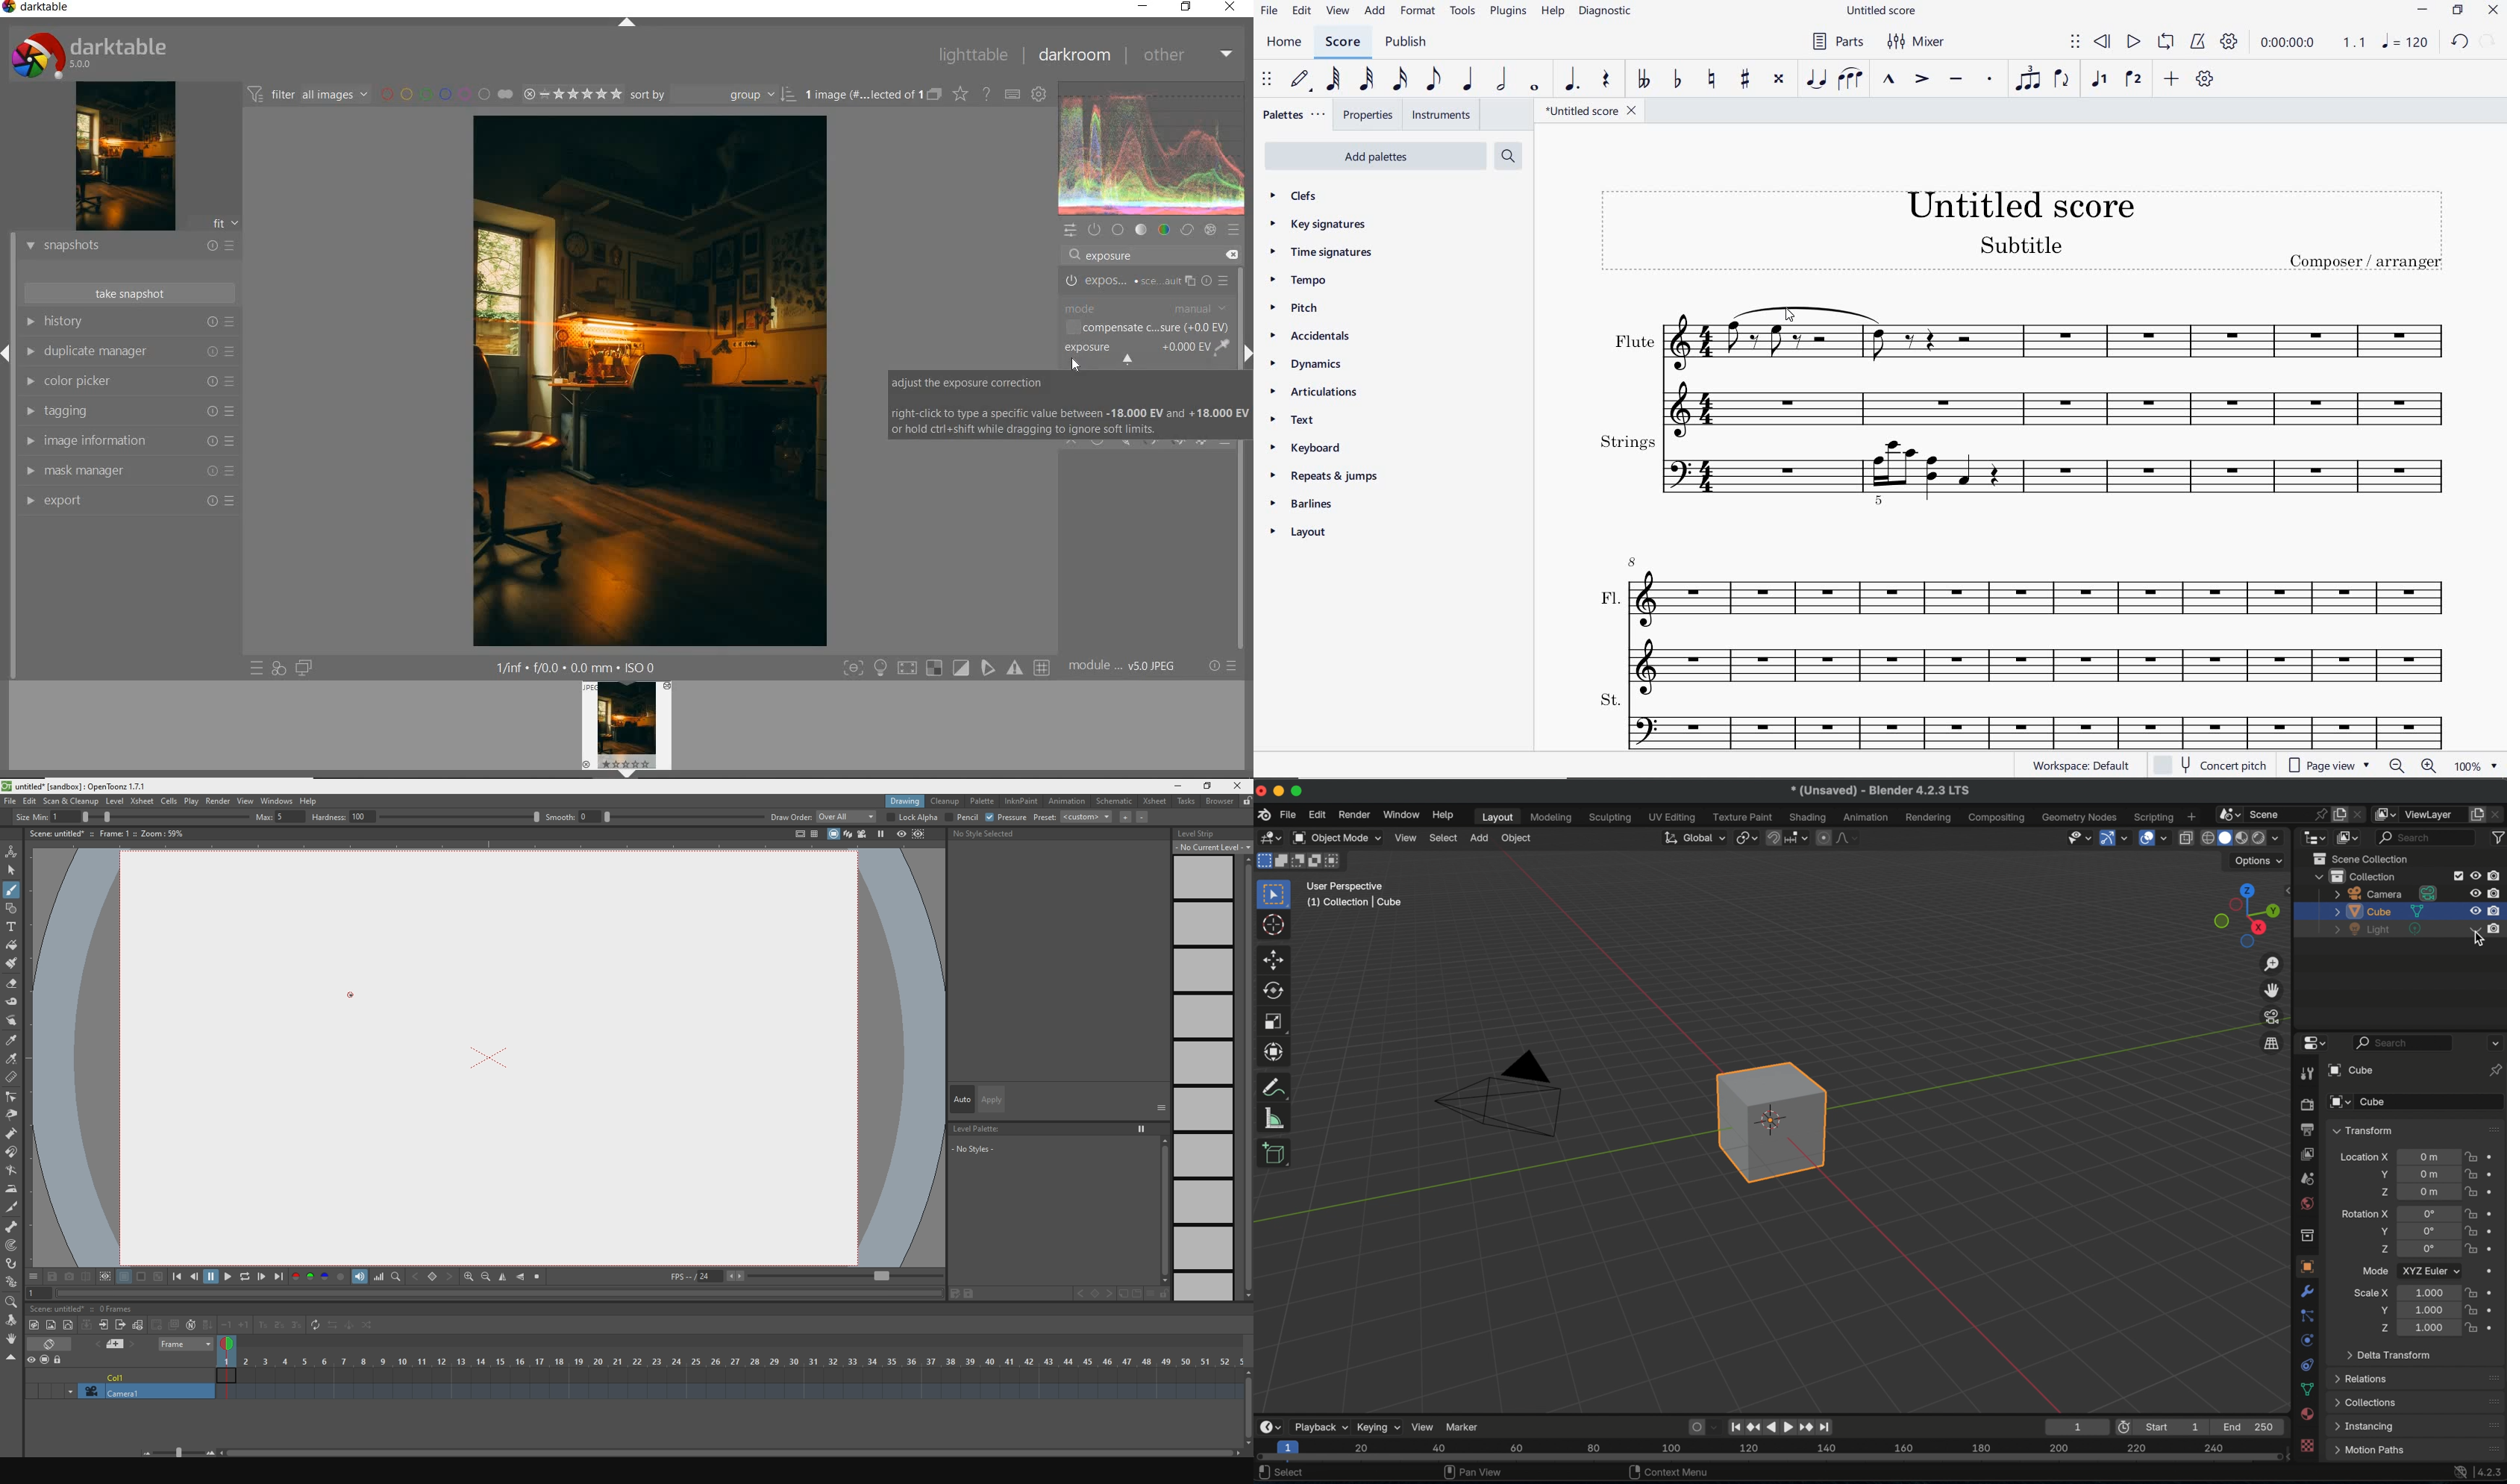 This screenshot has width=2520, height=1484. What do you see at coordinates (1142, 7) in the screenshot?
I see `minimize` at bounding box center [1142, 7].